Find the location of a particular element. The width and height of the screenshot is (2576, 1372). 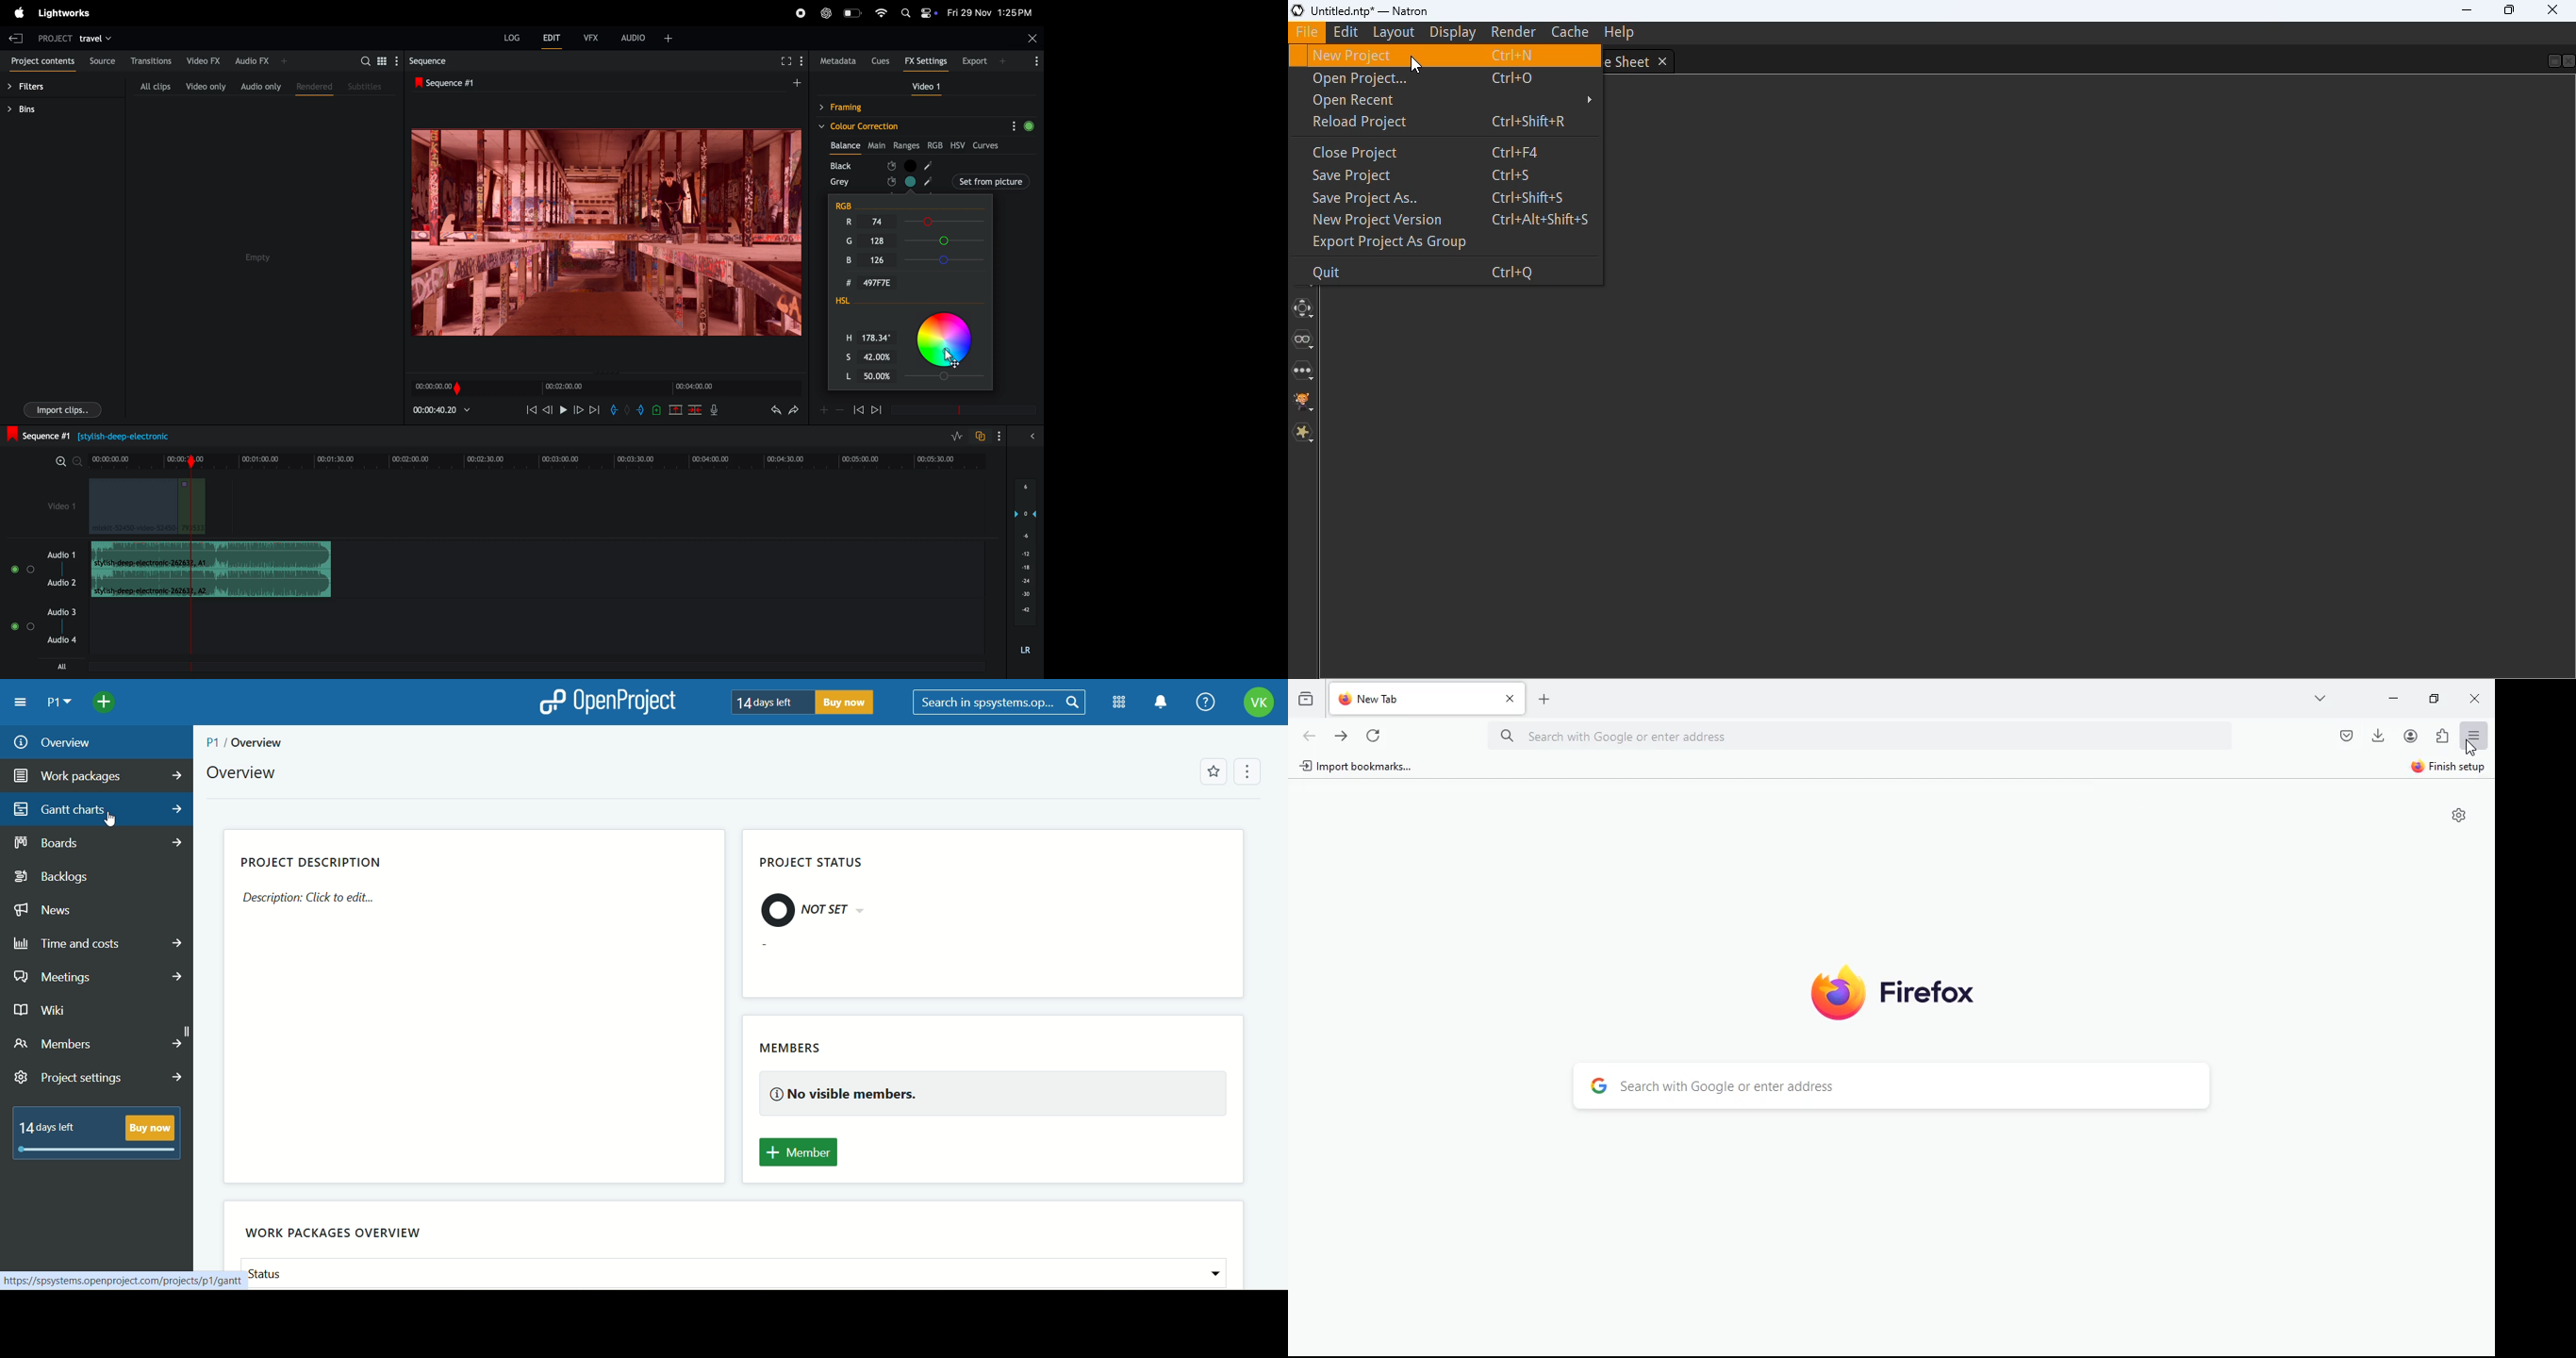

Toggle is located at coordinates (31, 627).